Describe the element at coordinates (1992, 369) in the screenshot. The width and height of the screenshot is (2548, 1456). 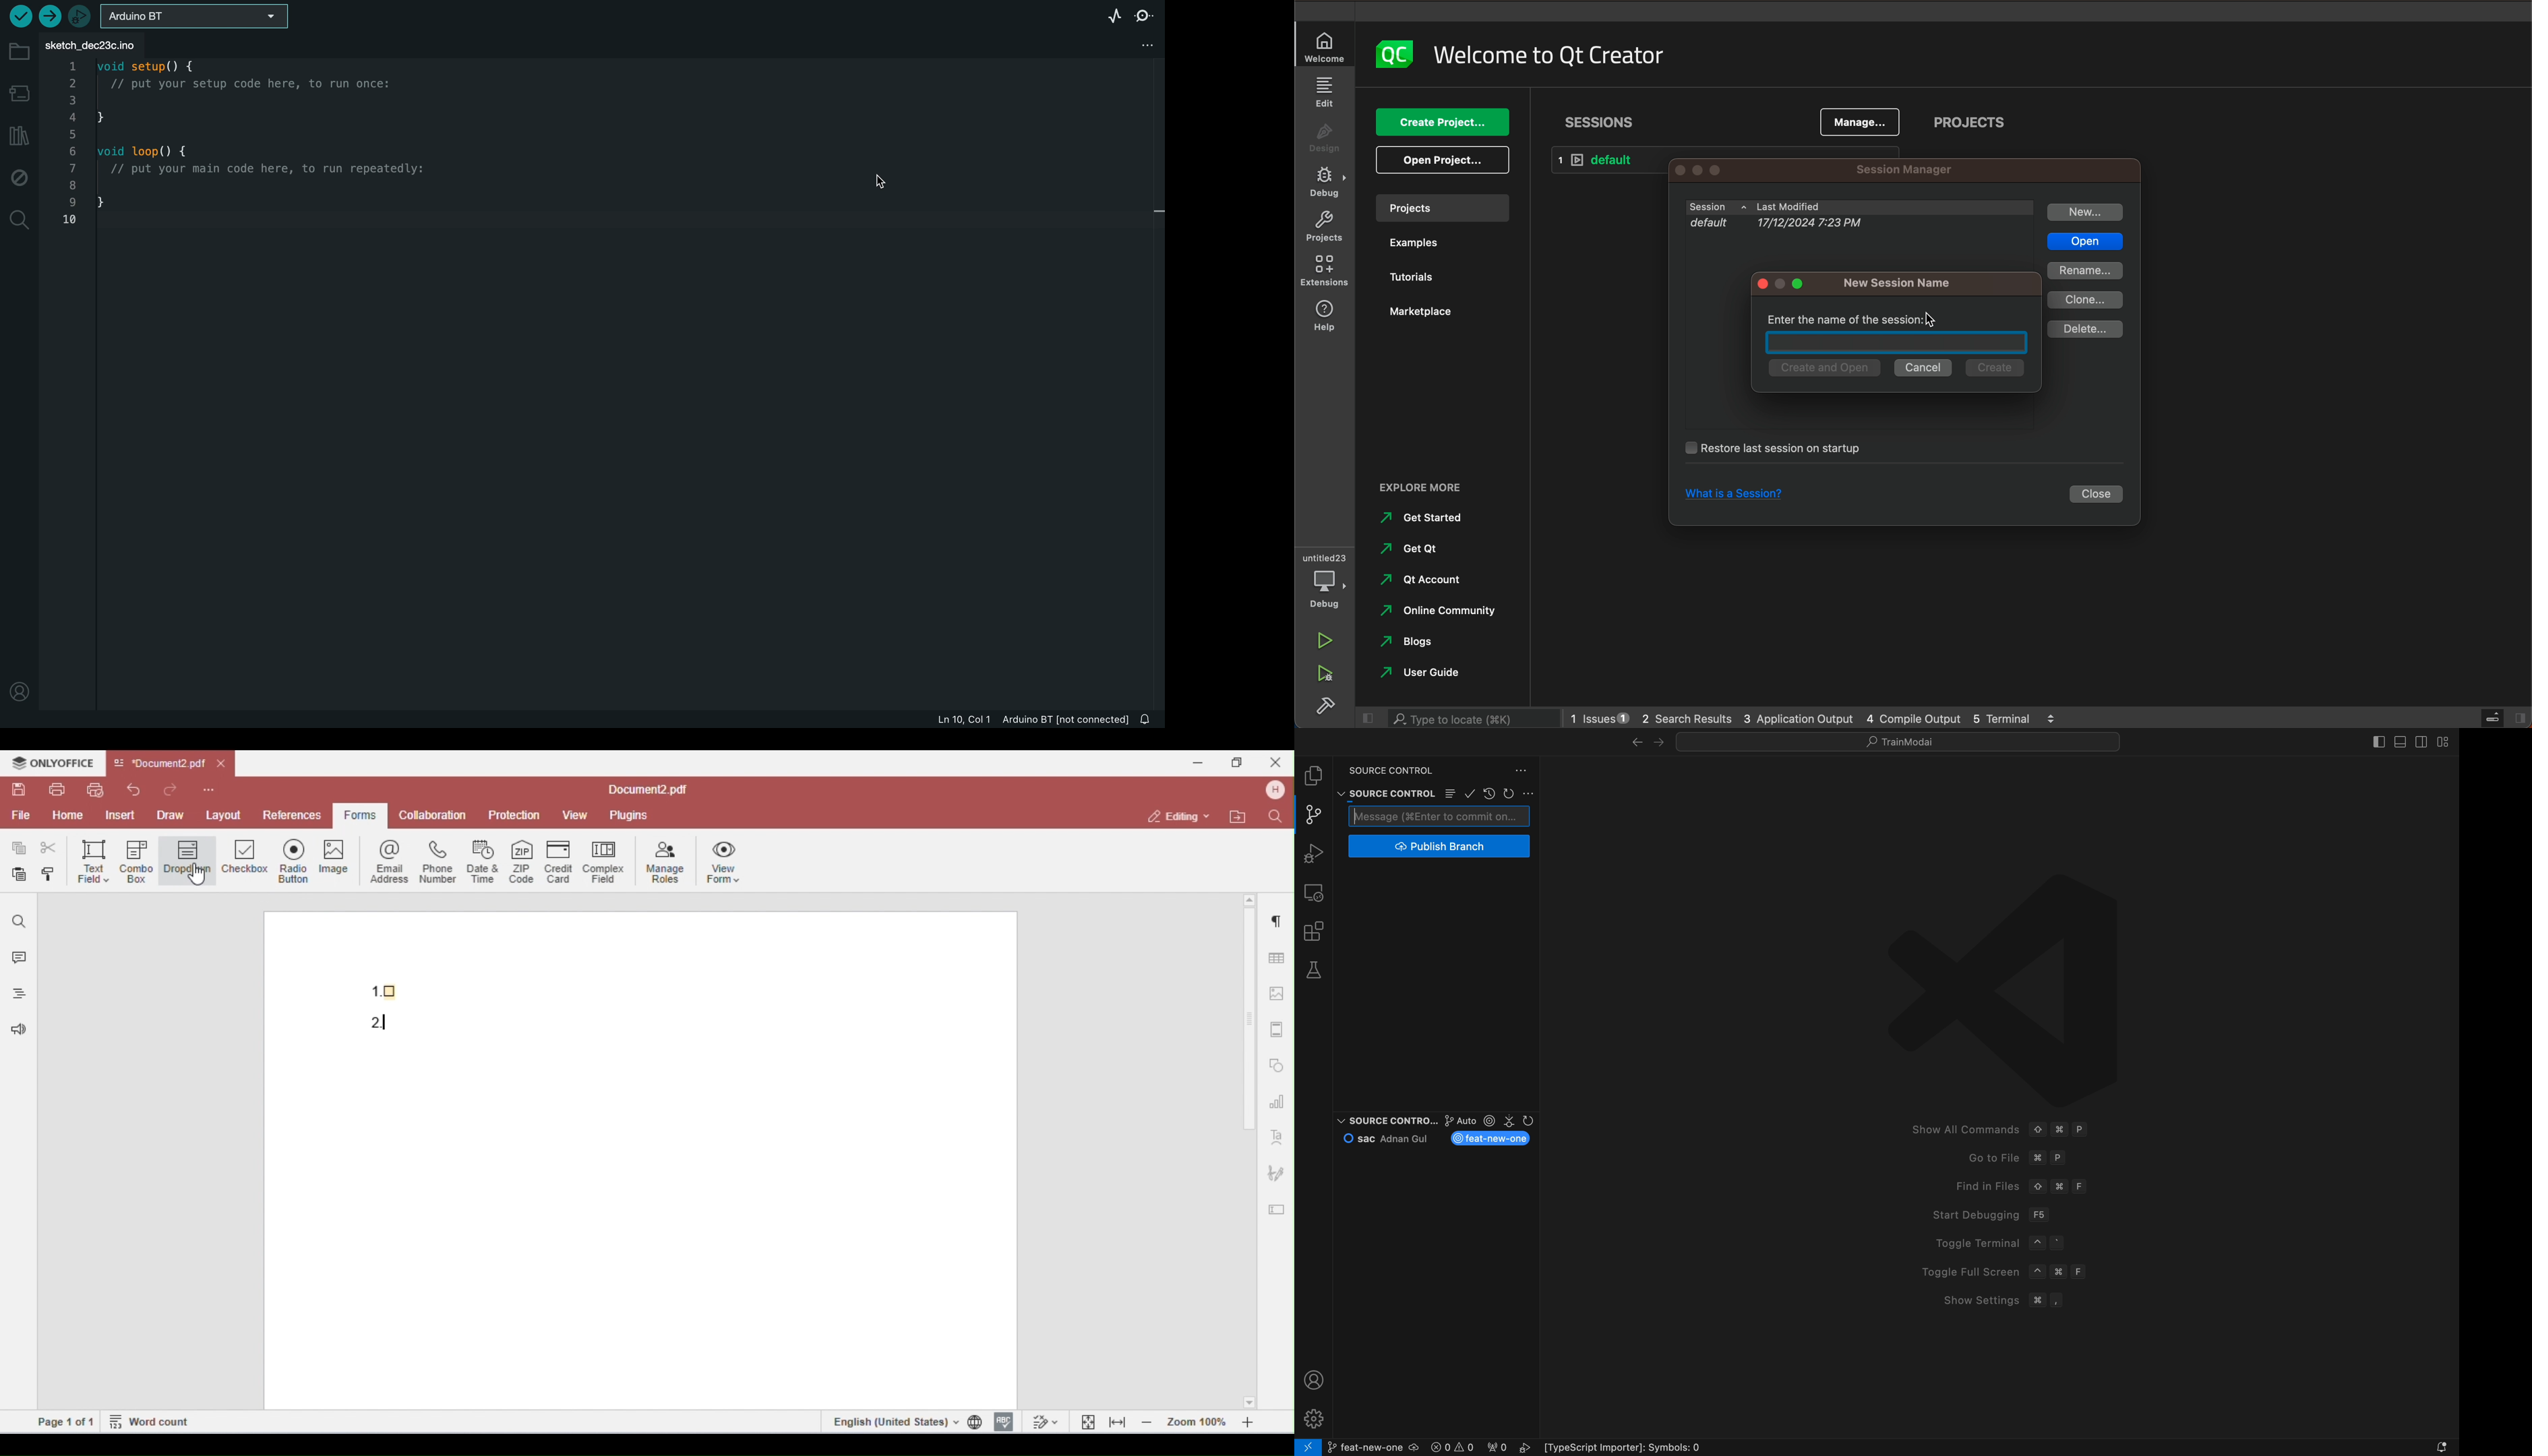
I see `create` at that location.